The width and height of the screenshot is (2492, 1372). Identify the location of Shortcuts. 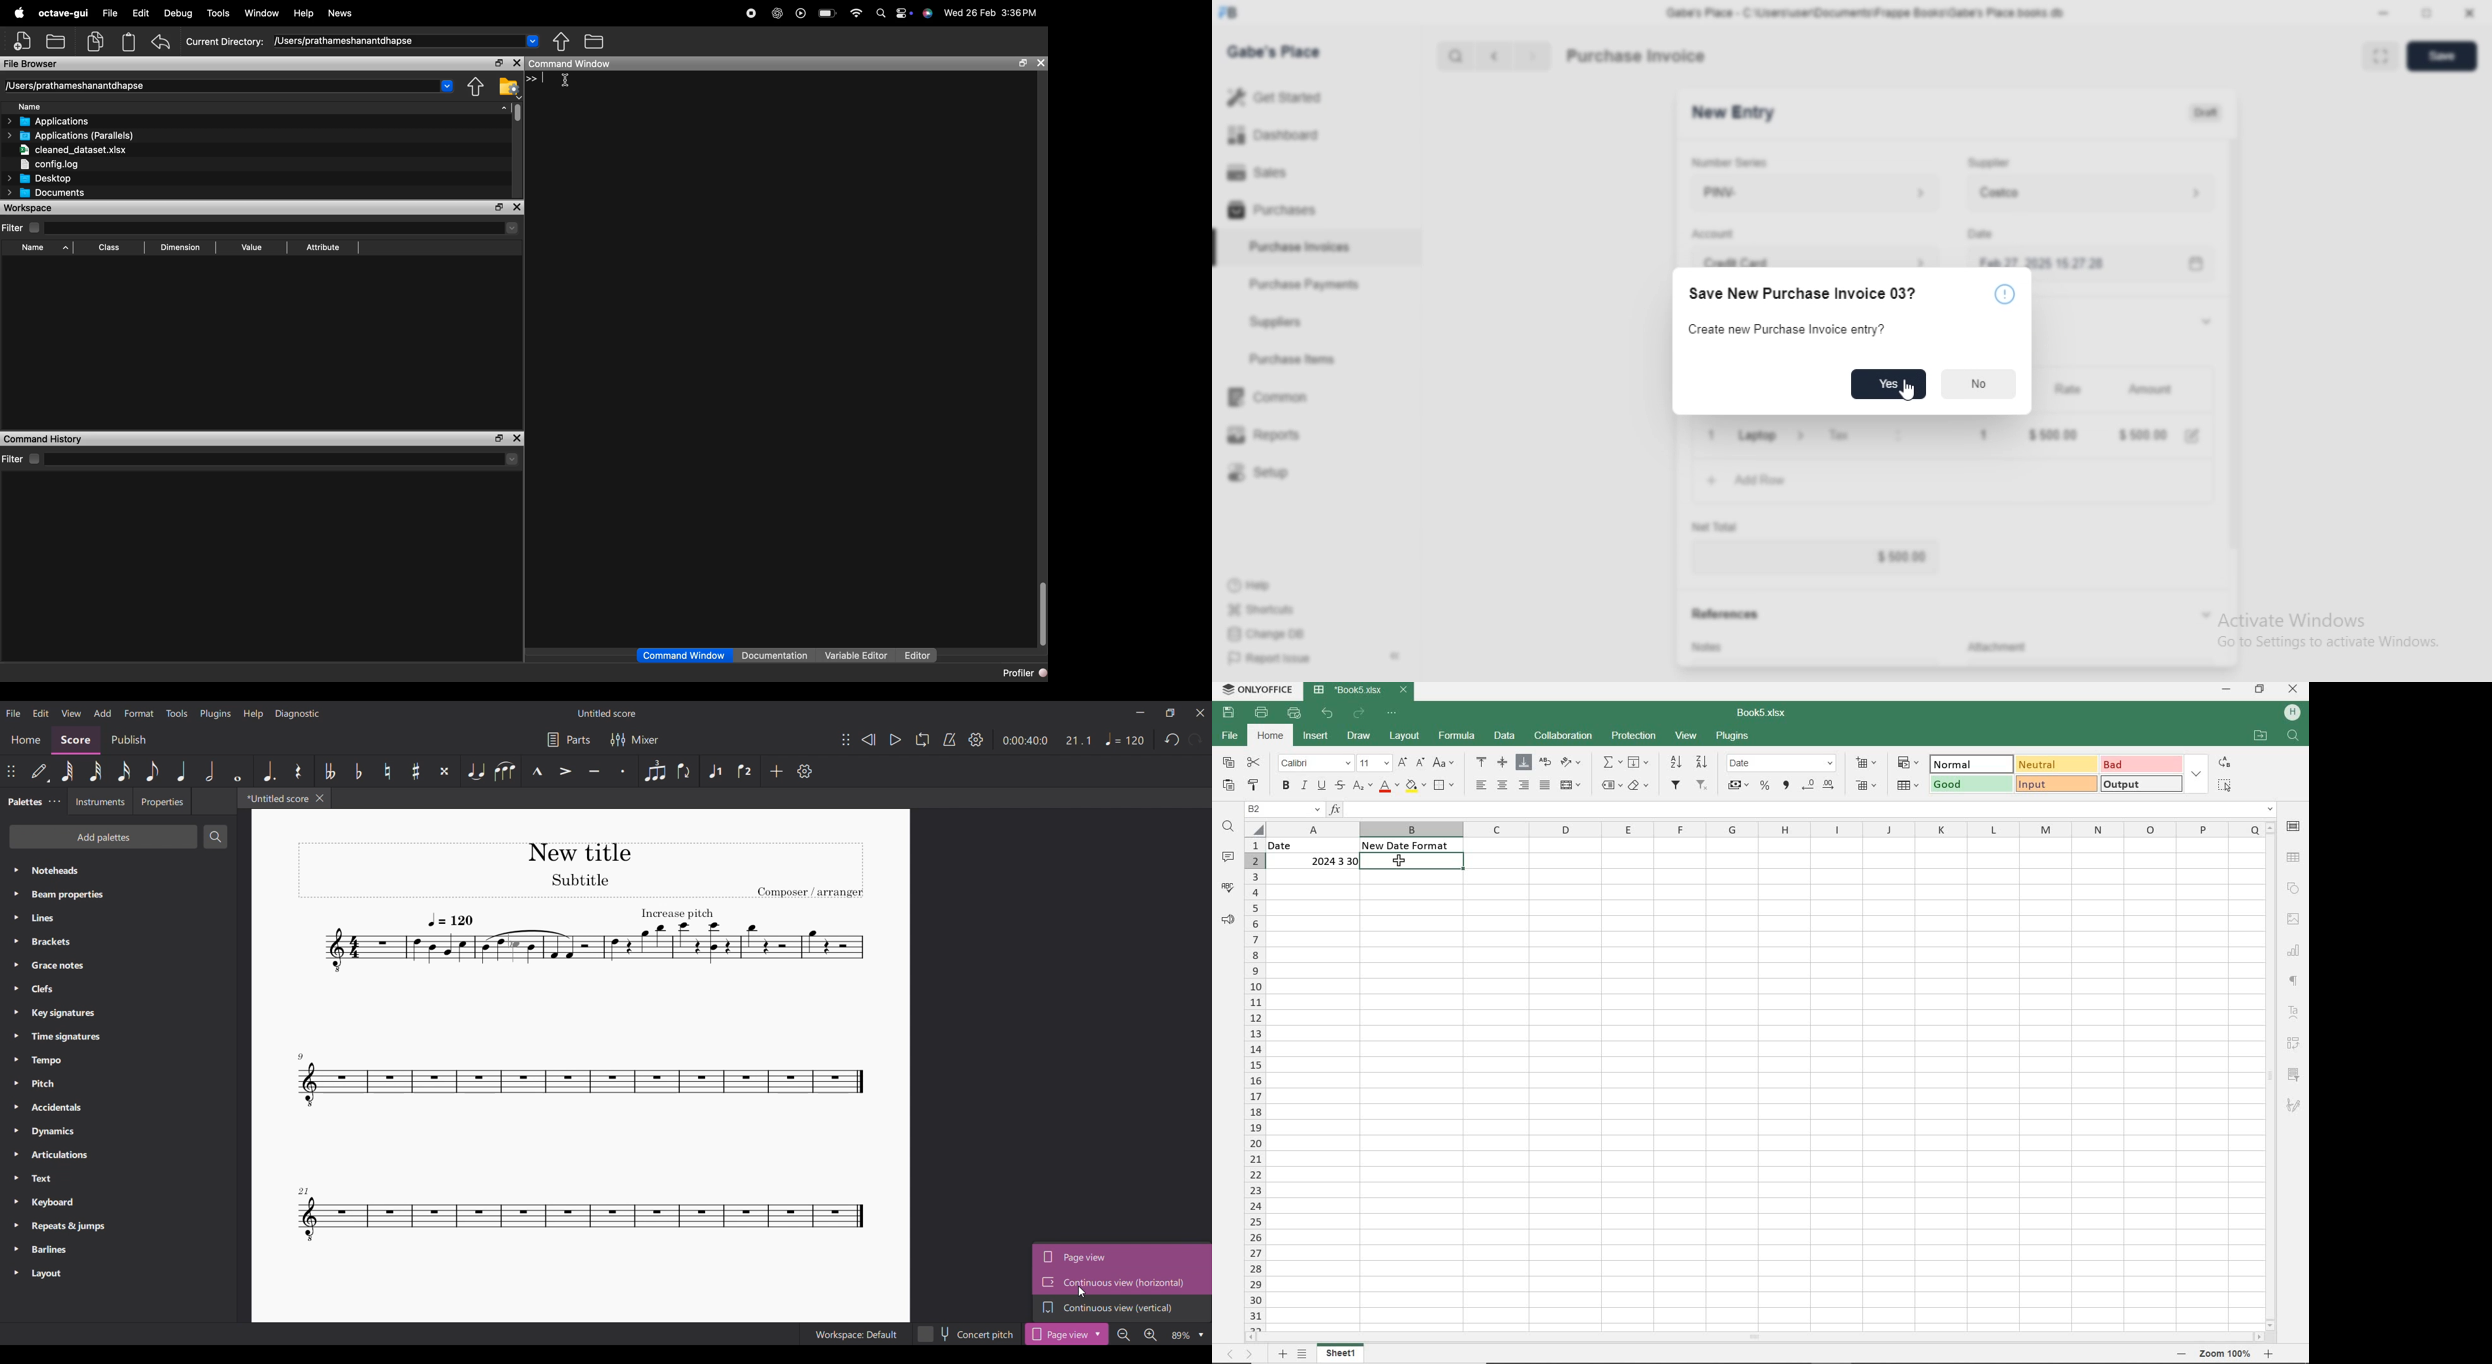
(1262, 609).